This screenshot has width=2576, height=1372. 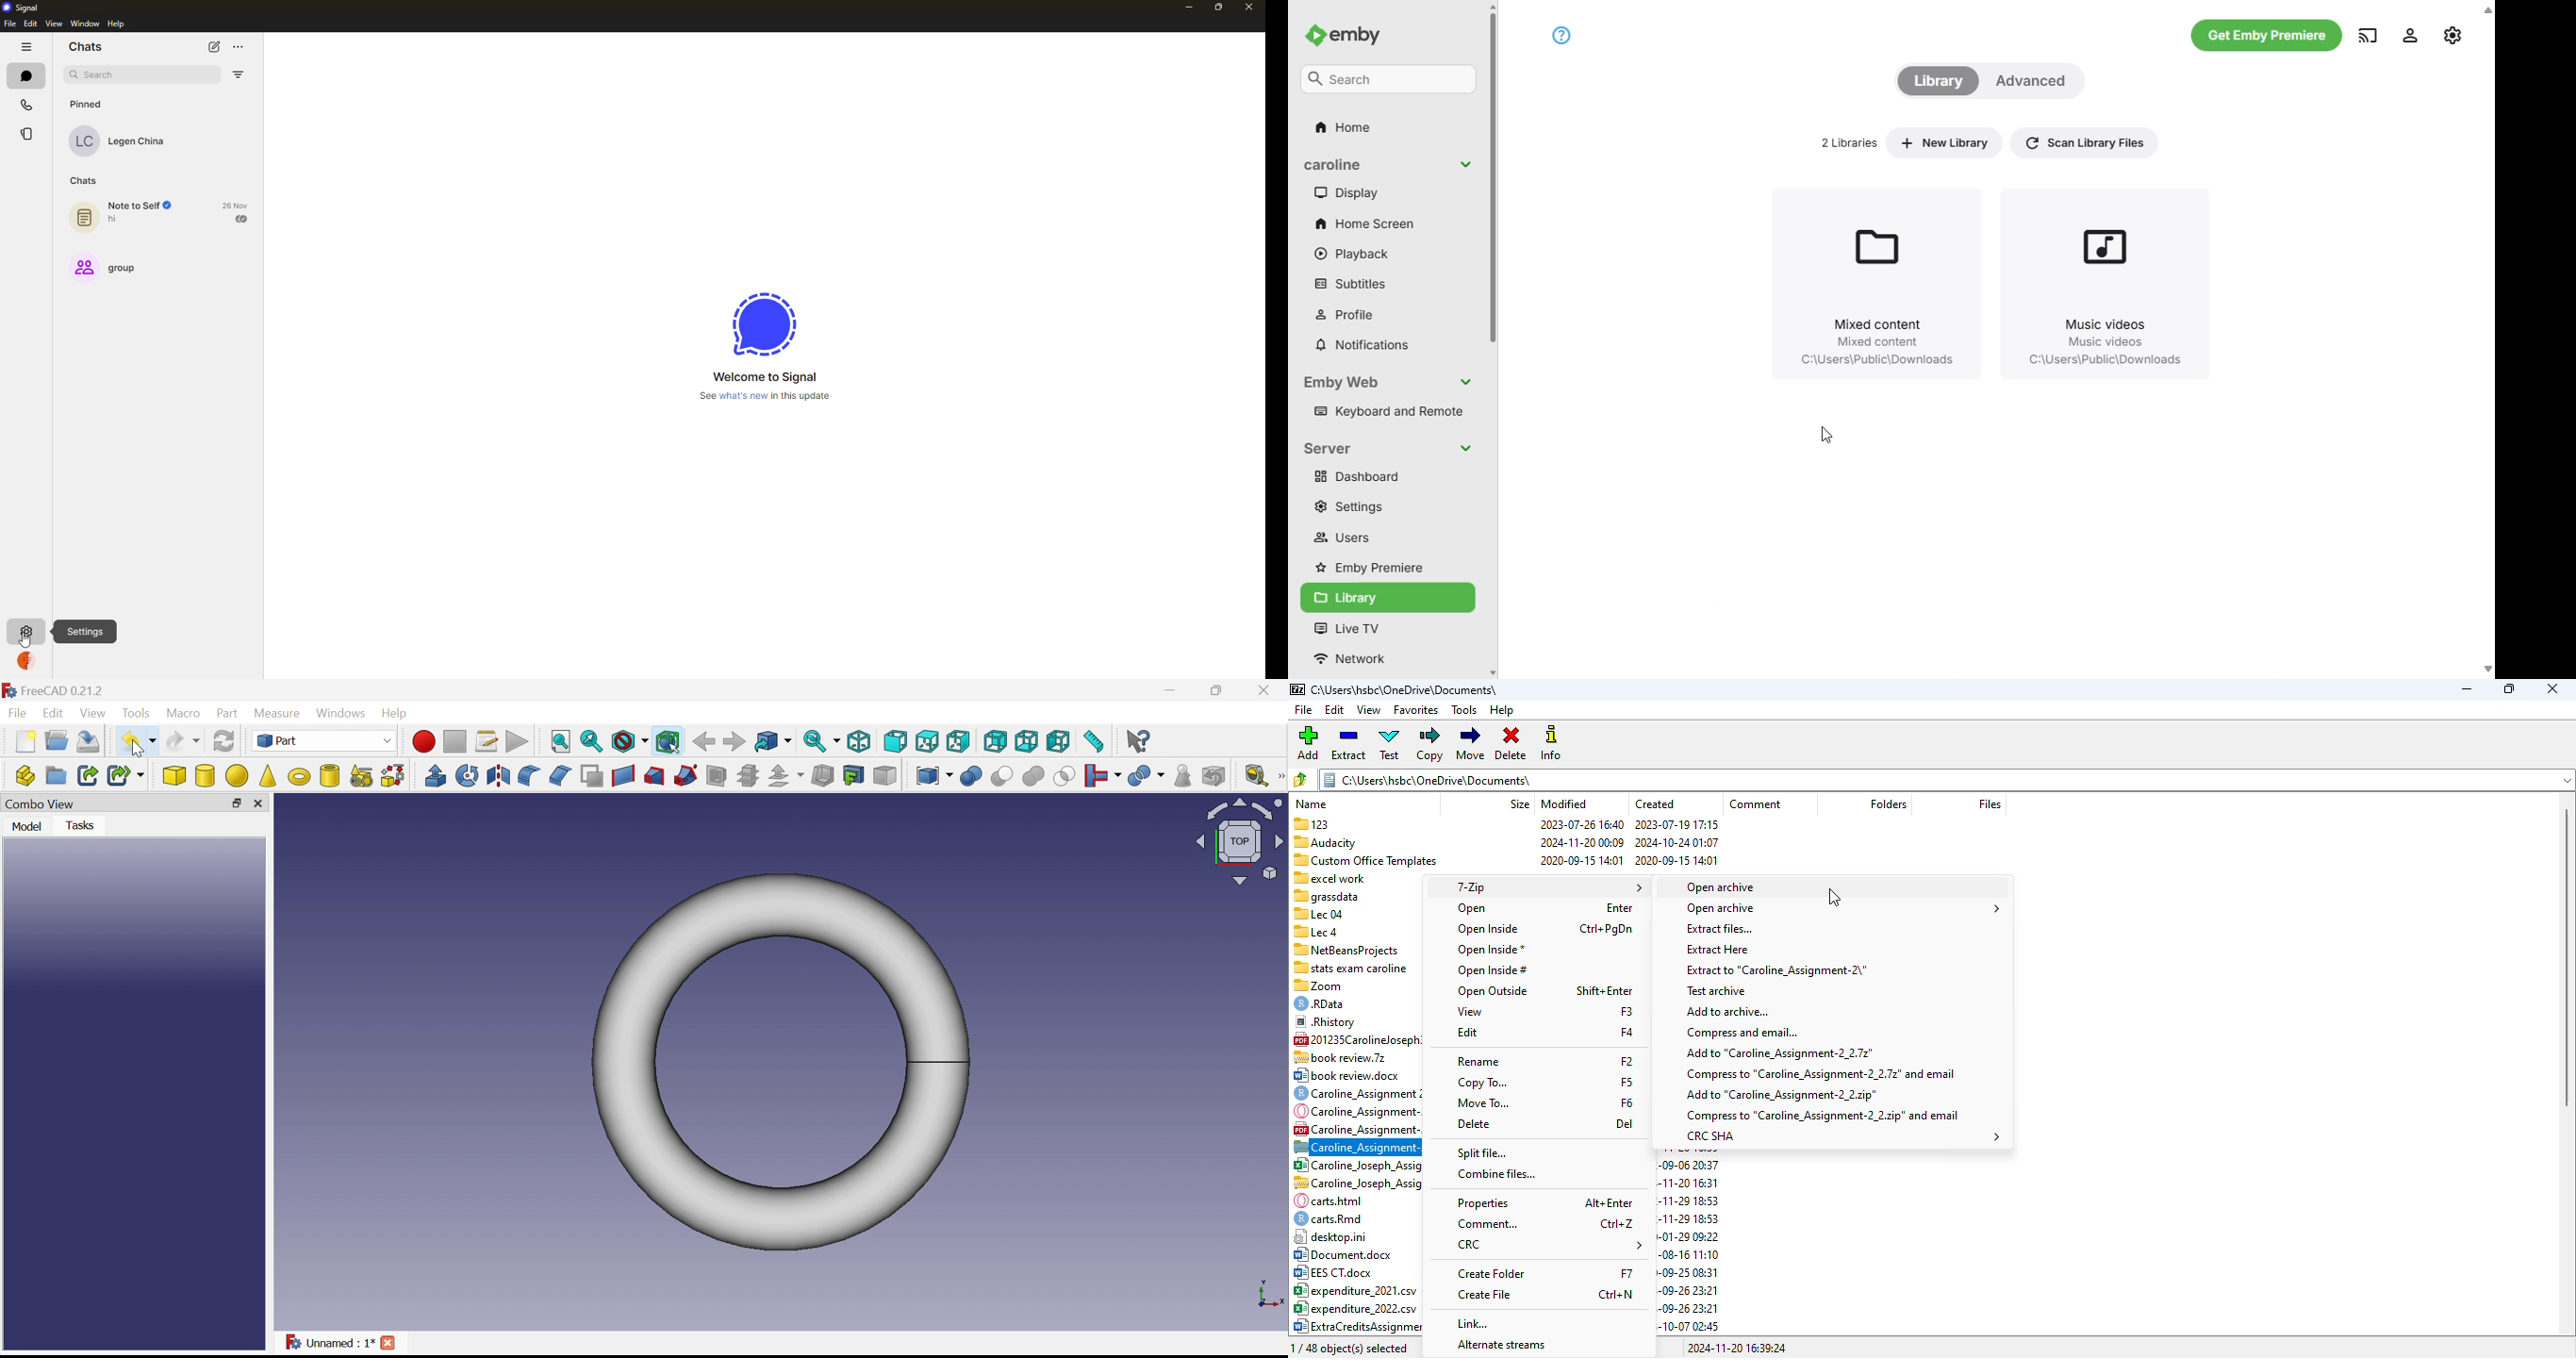 I want to click on , so click(x=258, y=802).